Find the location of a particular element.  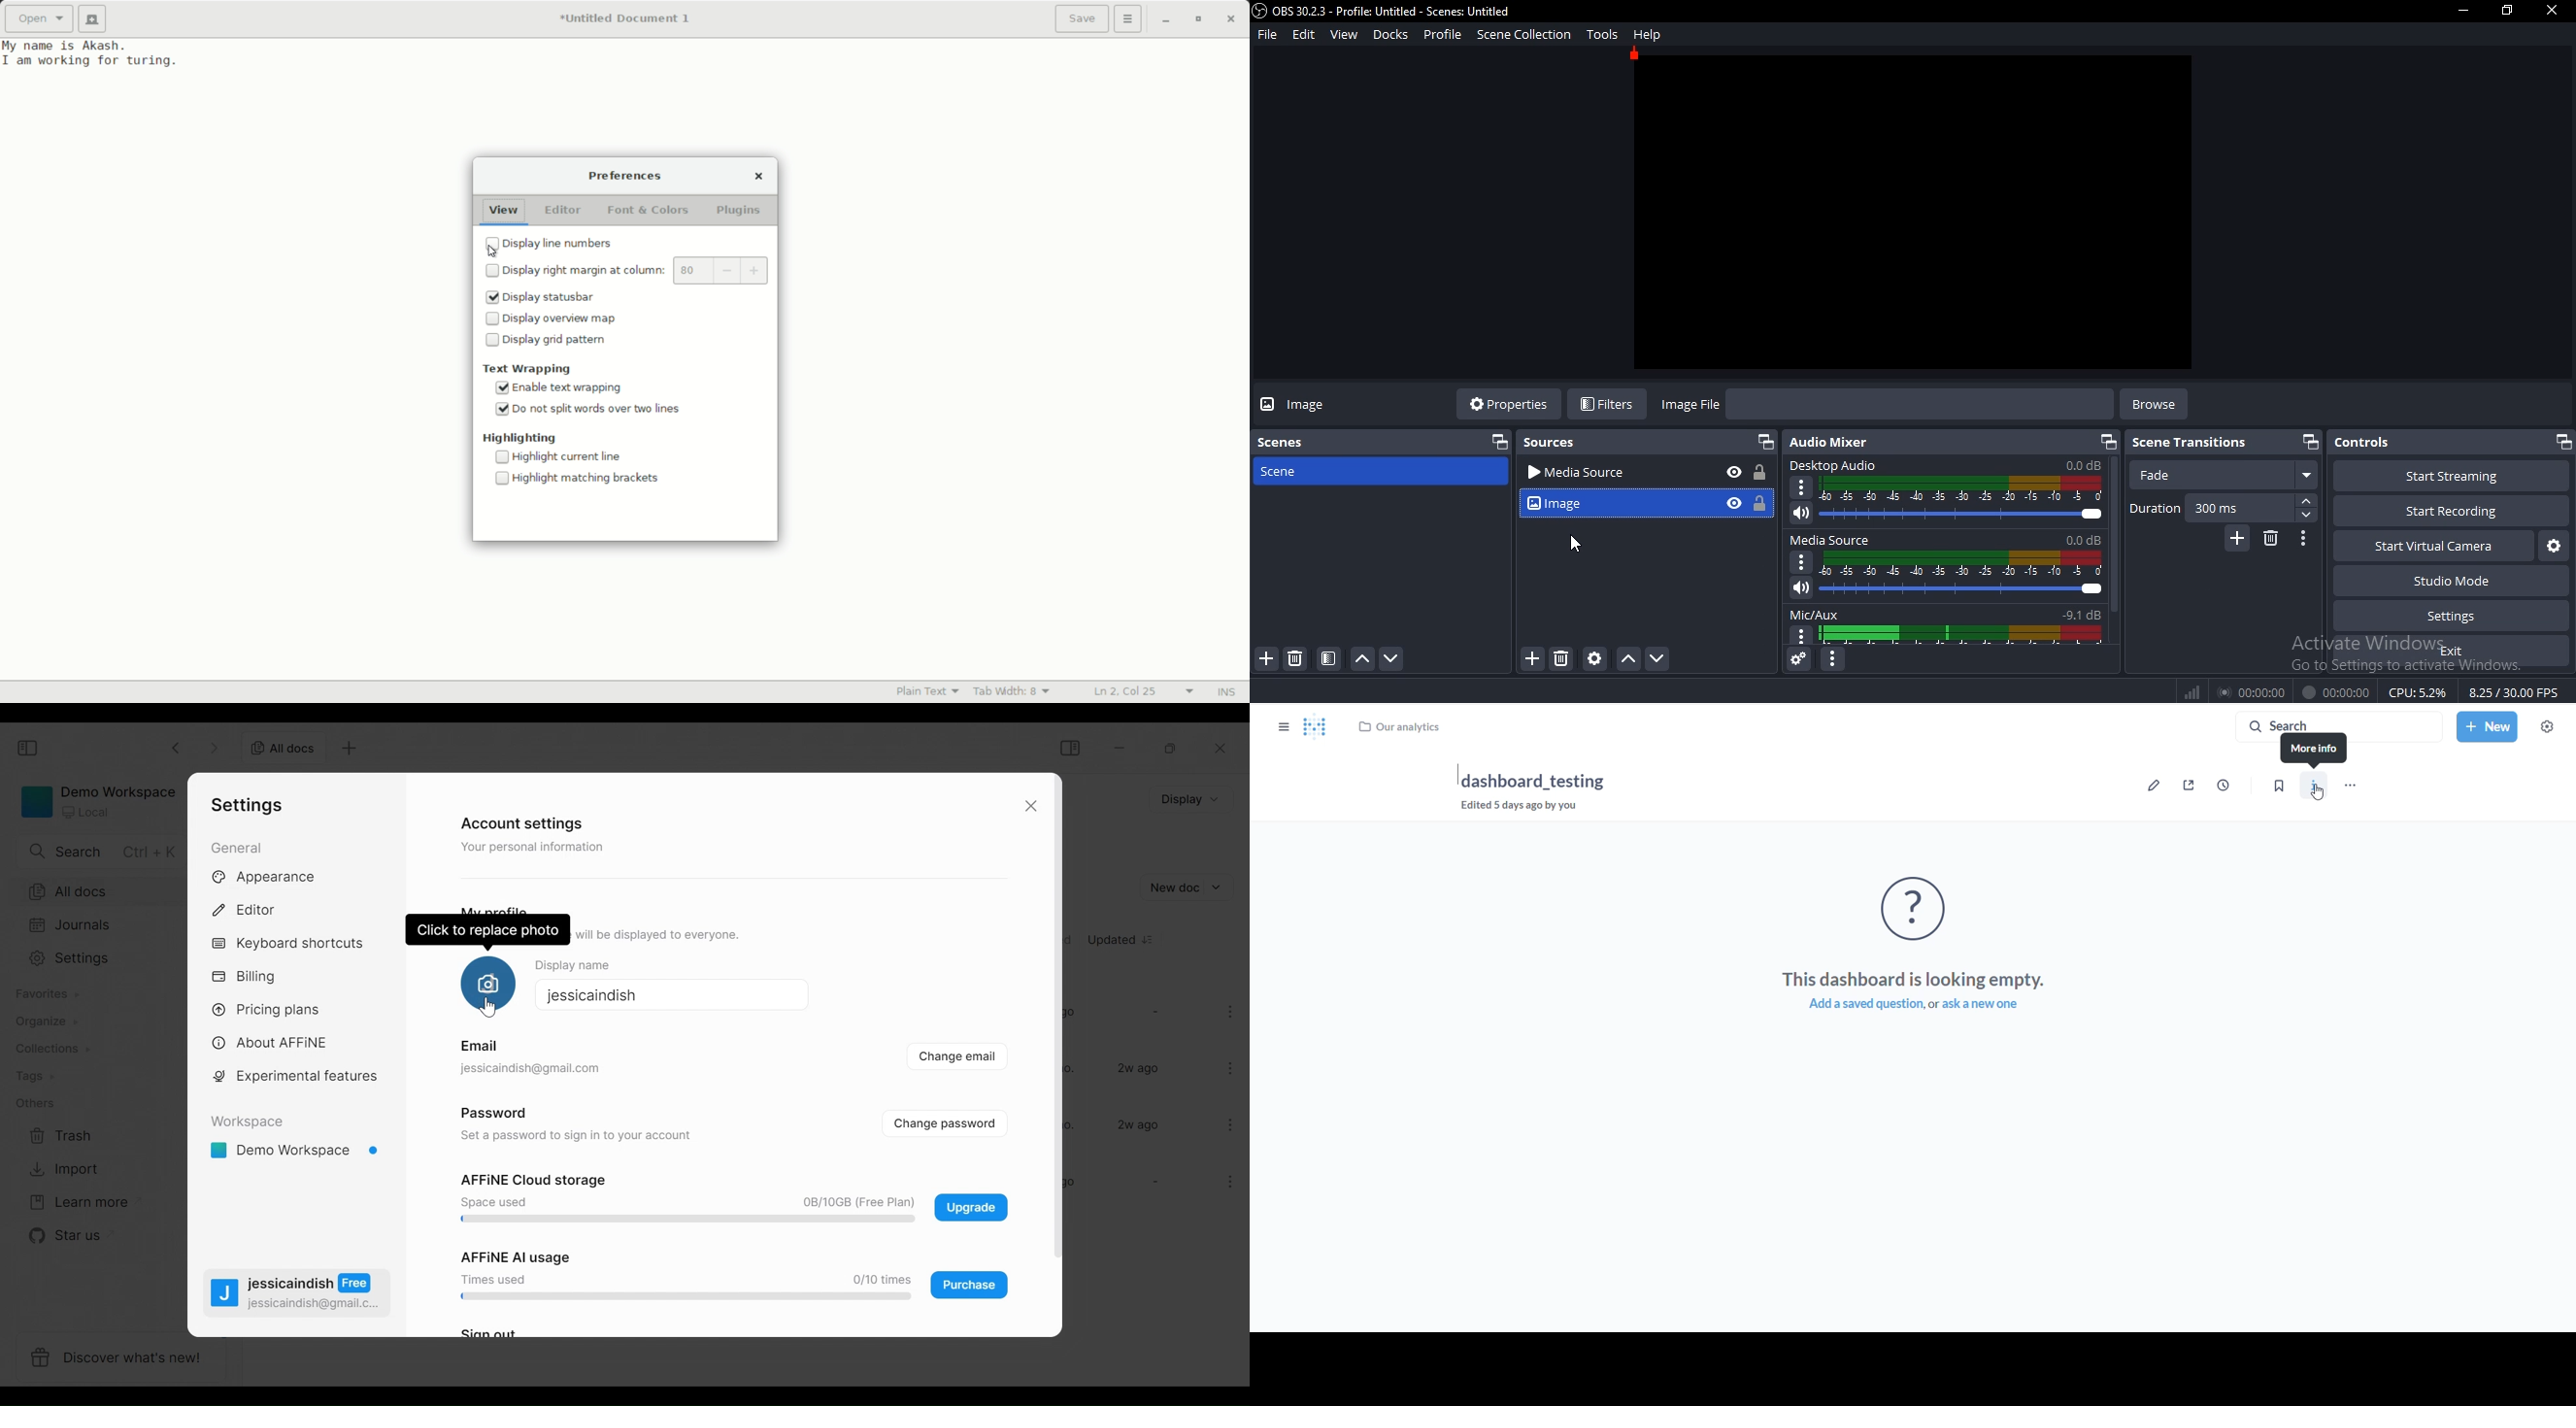

image is located at coordinates (1315, 408).